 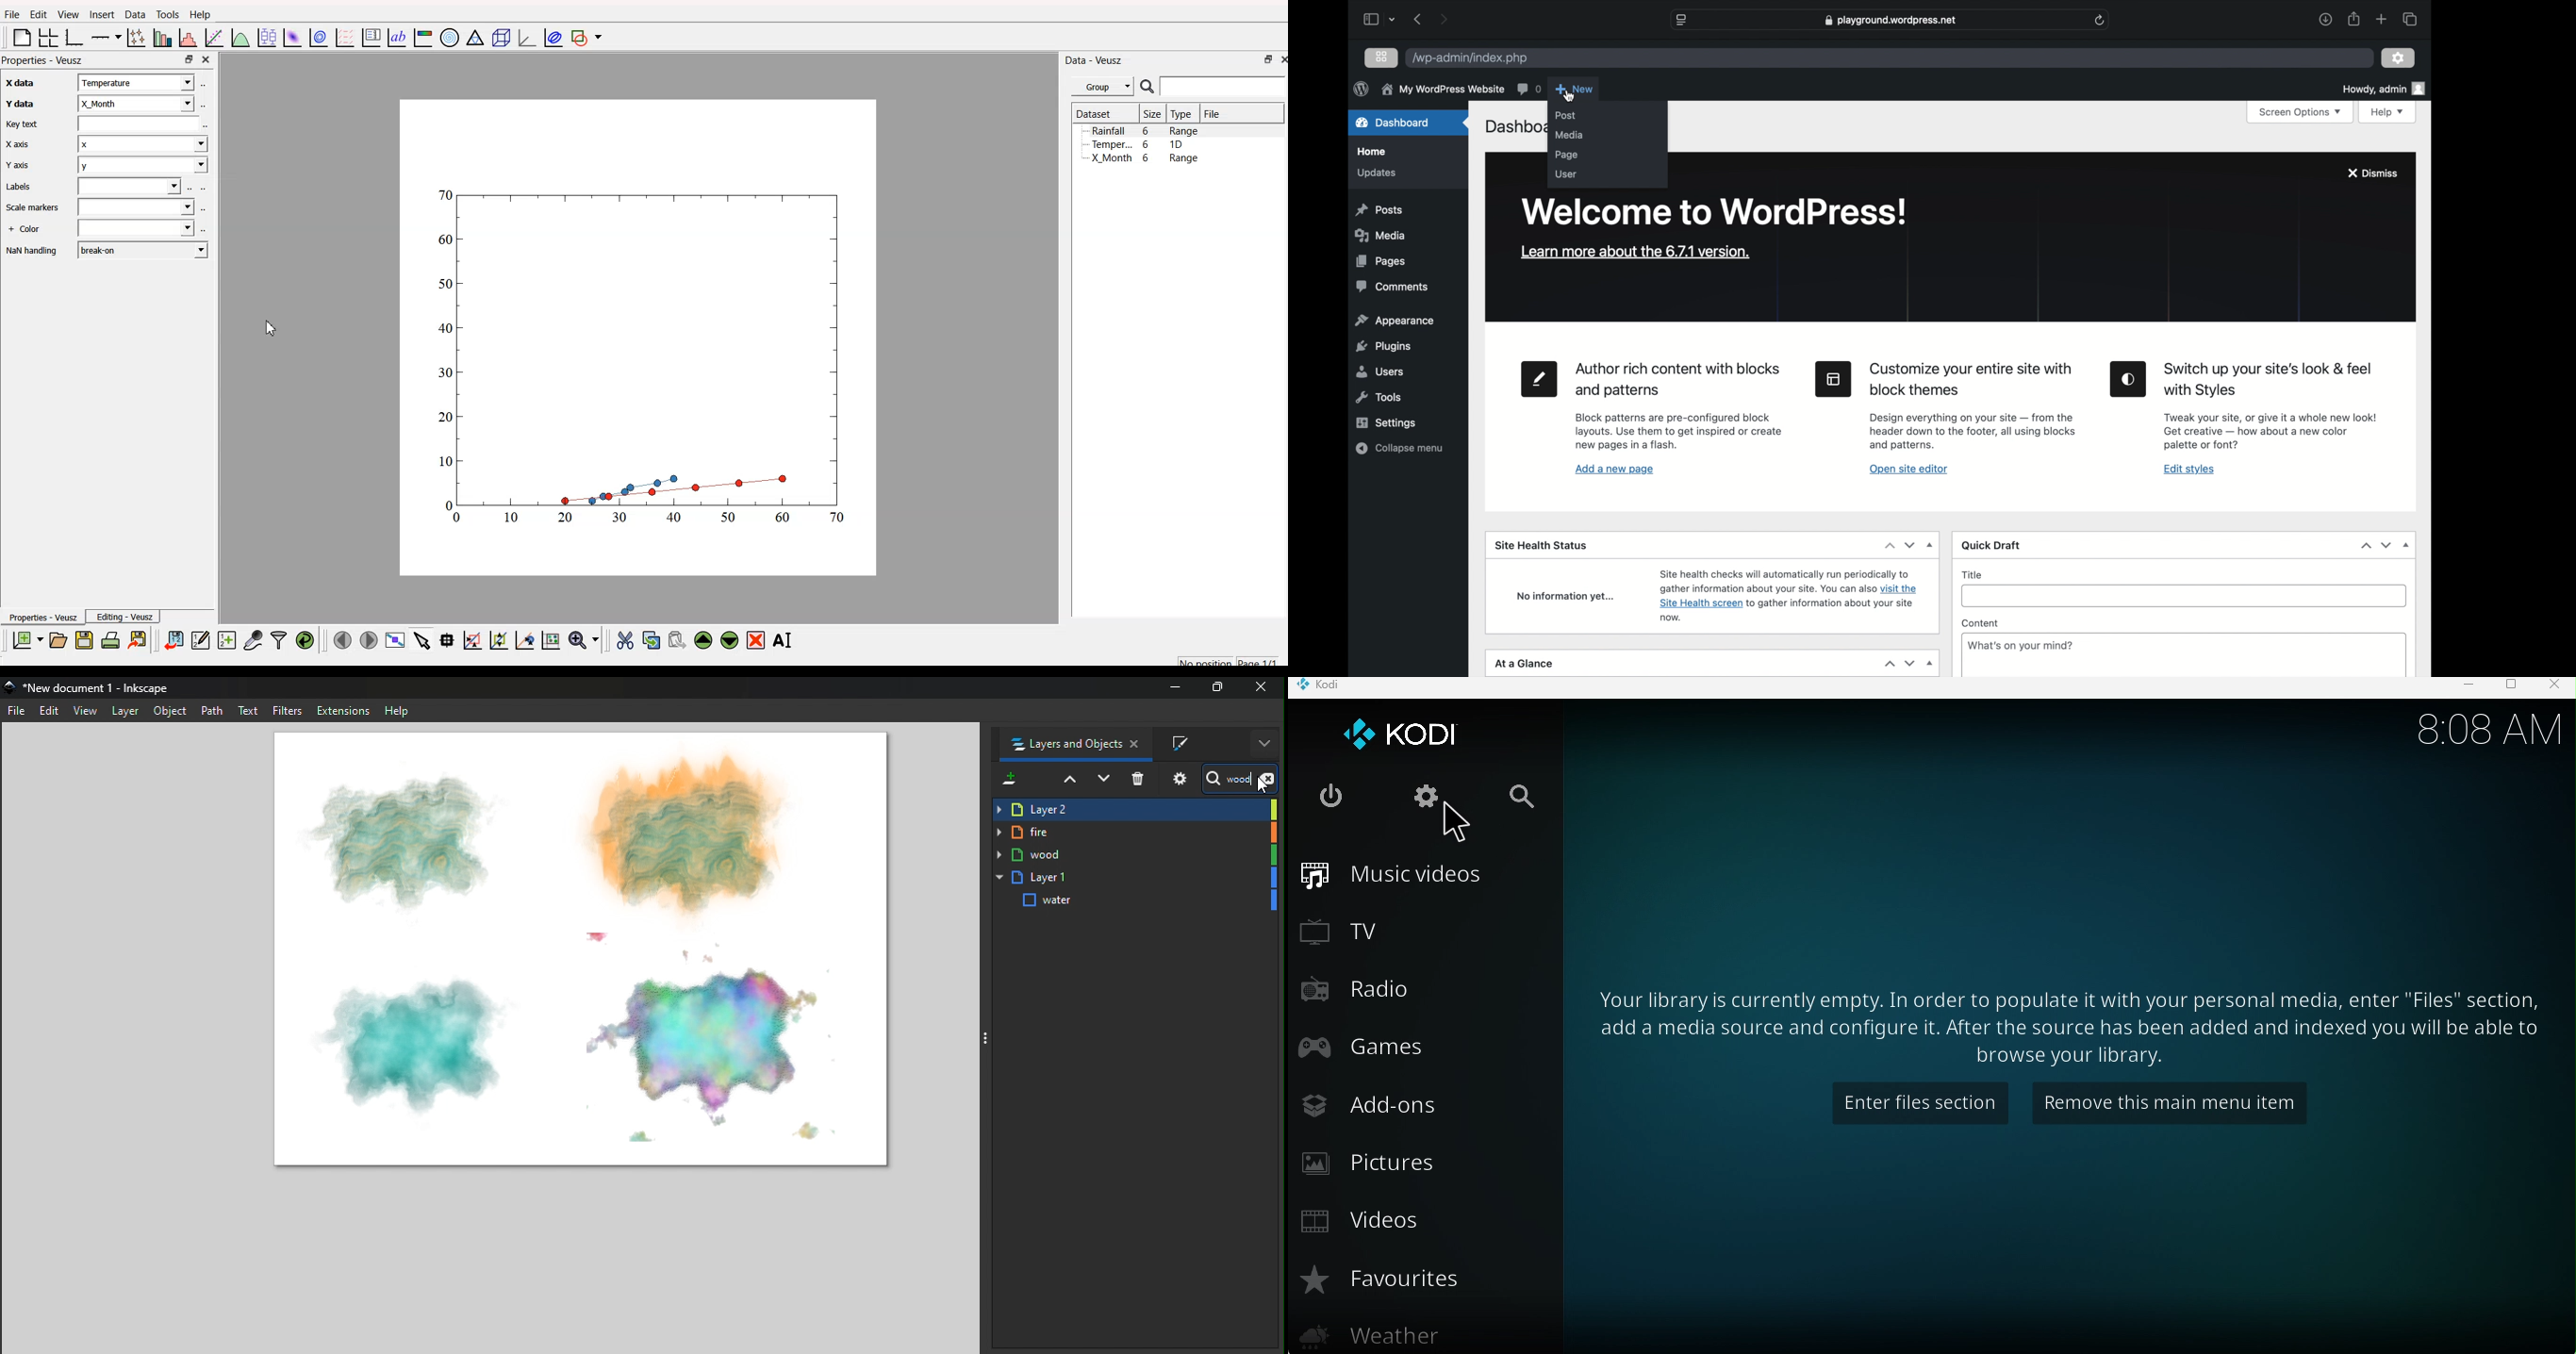 I want to click on Your library is currently empty. In order to populate it with your personal media, enter "Files" section, add a media source and configure it. After the source has been added and indexed you will be able yo browse your library., so click(x=2057, y=1022).